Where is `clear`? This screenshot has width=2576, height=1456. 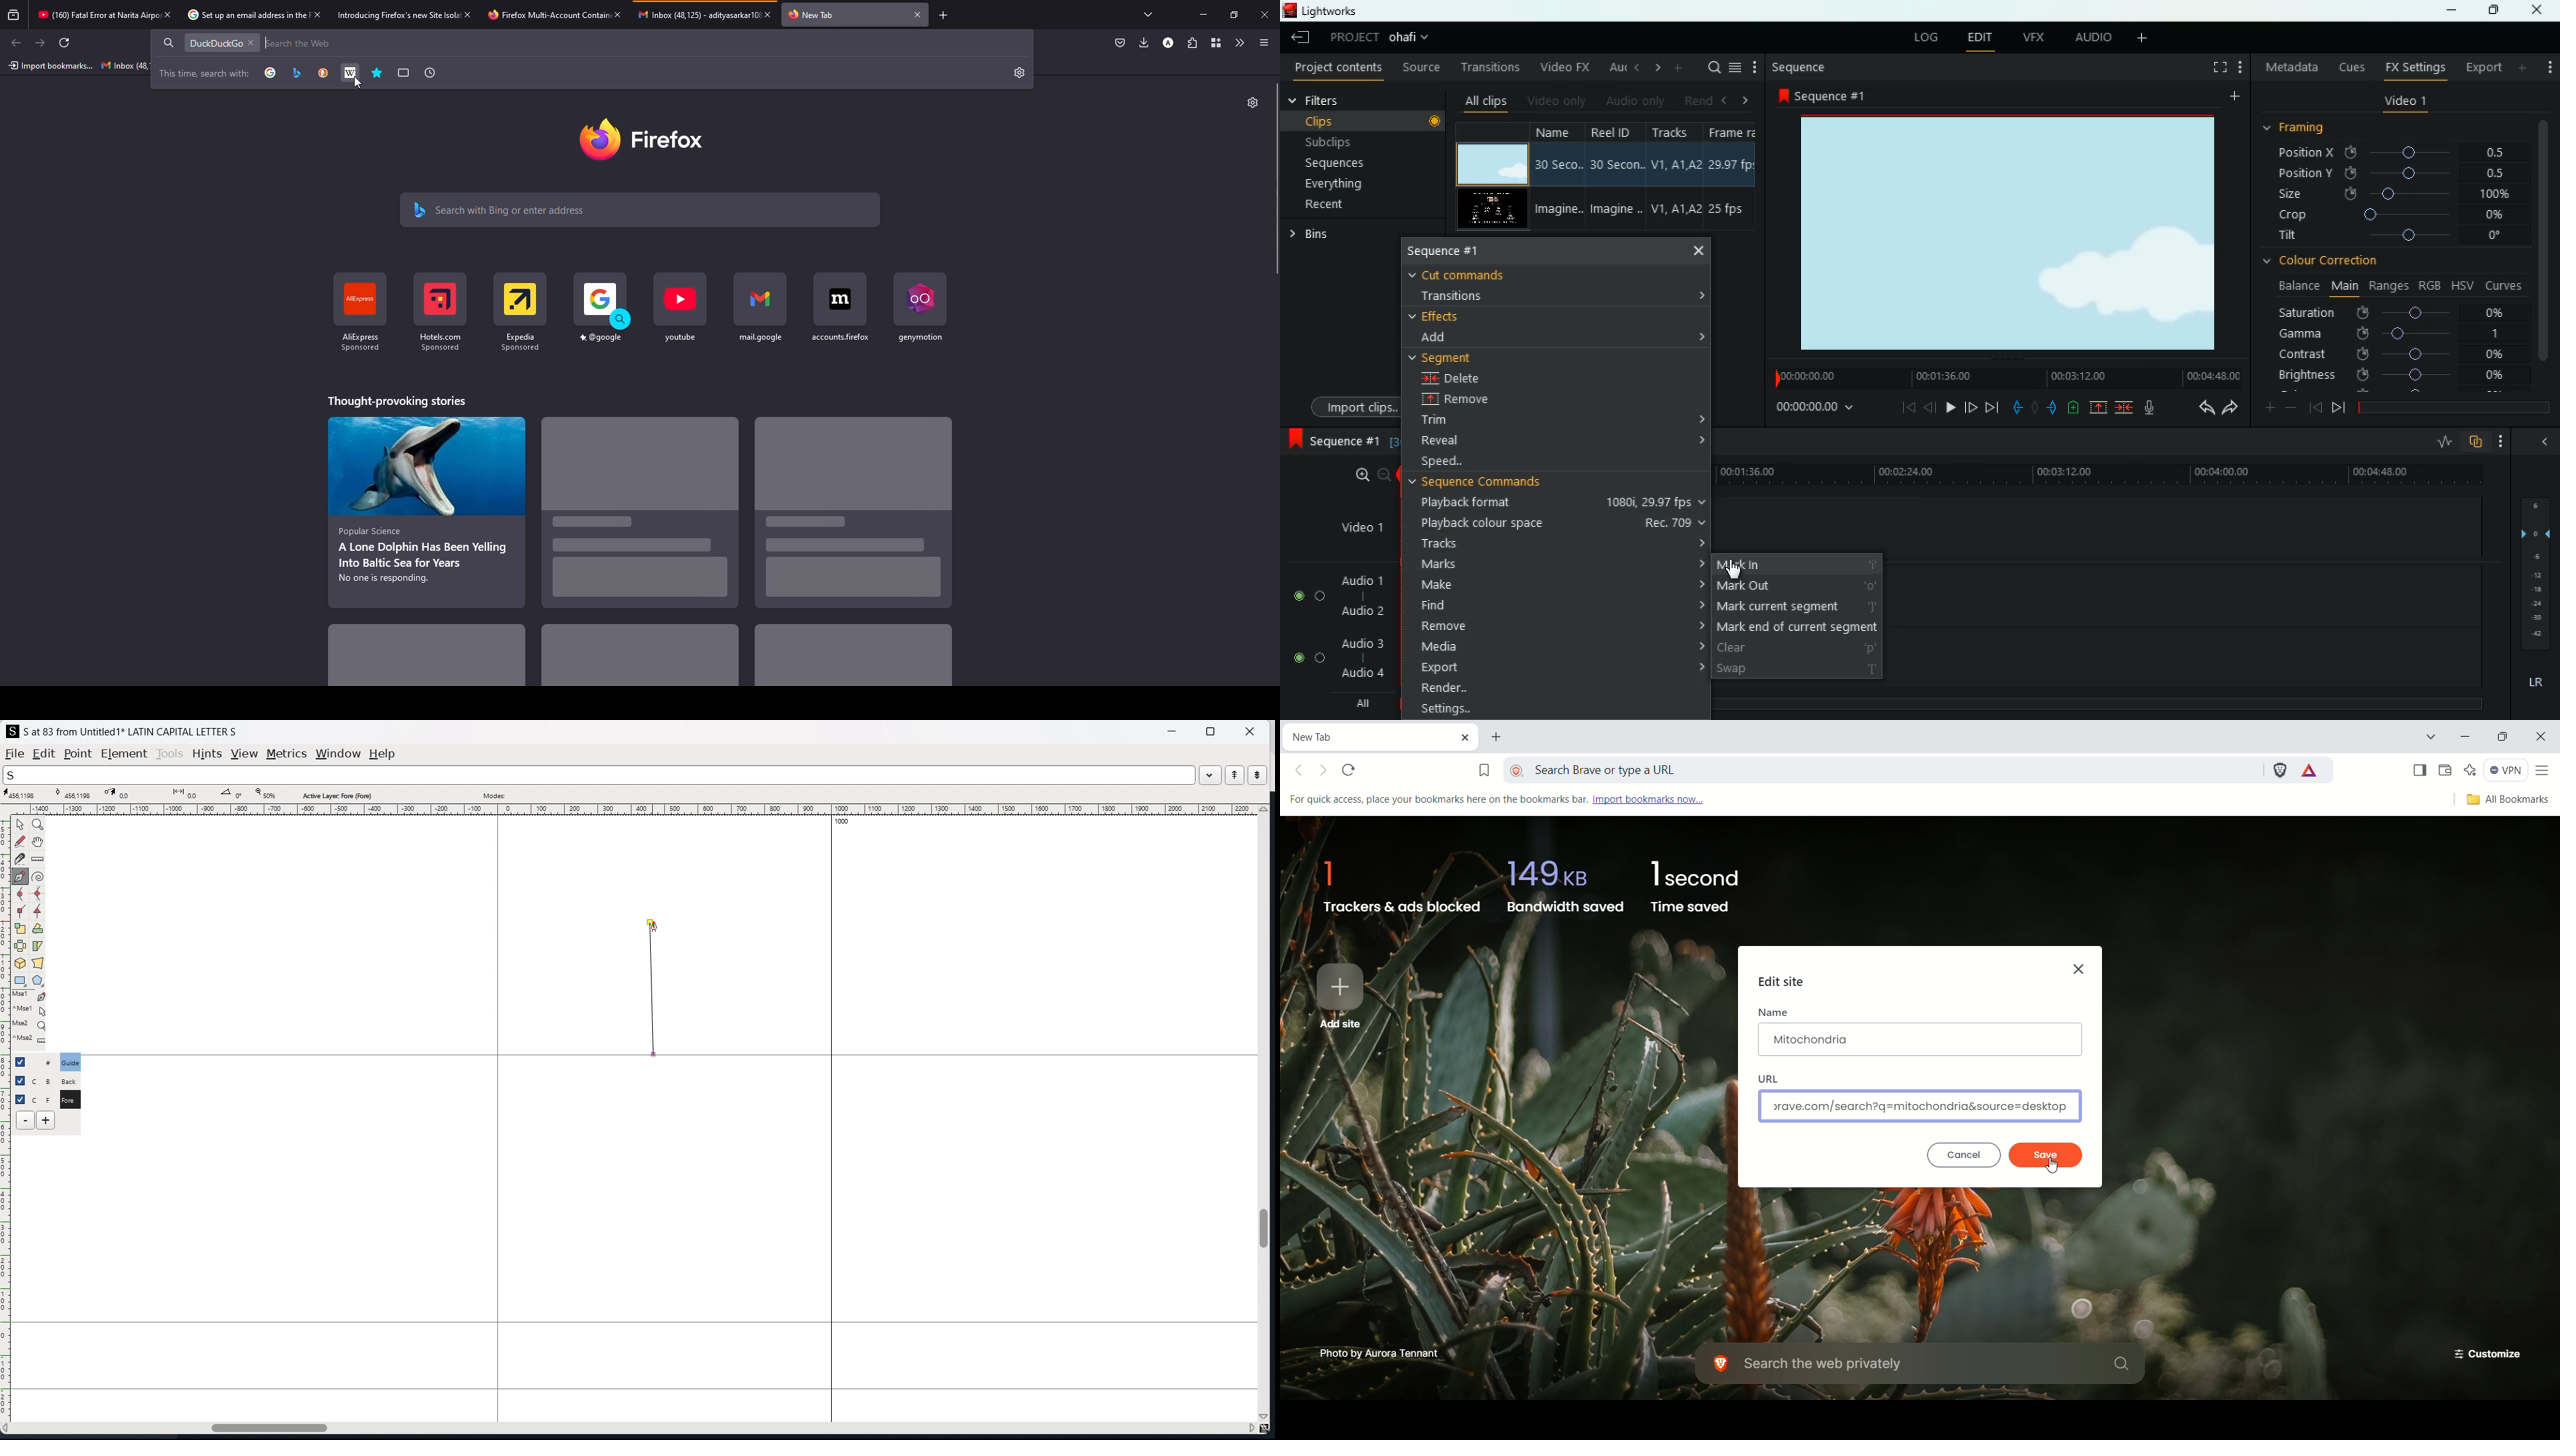
clear is located at coordinates (1798, 647).